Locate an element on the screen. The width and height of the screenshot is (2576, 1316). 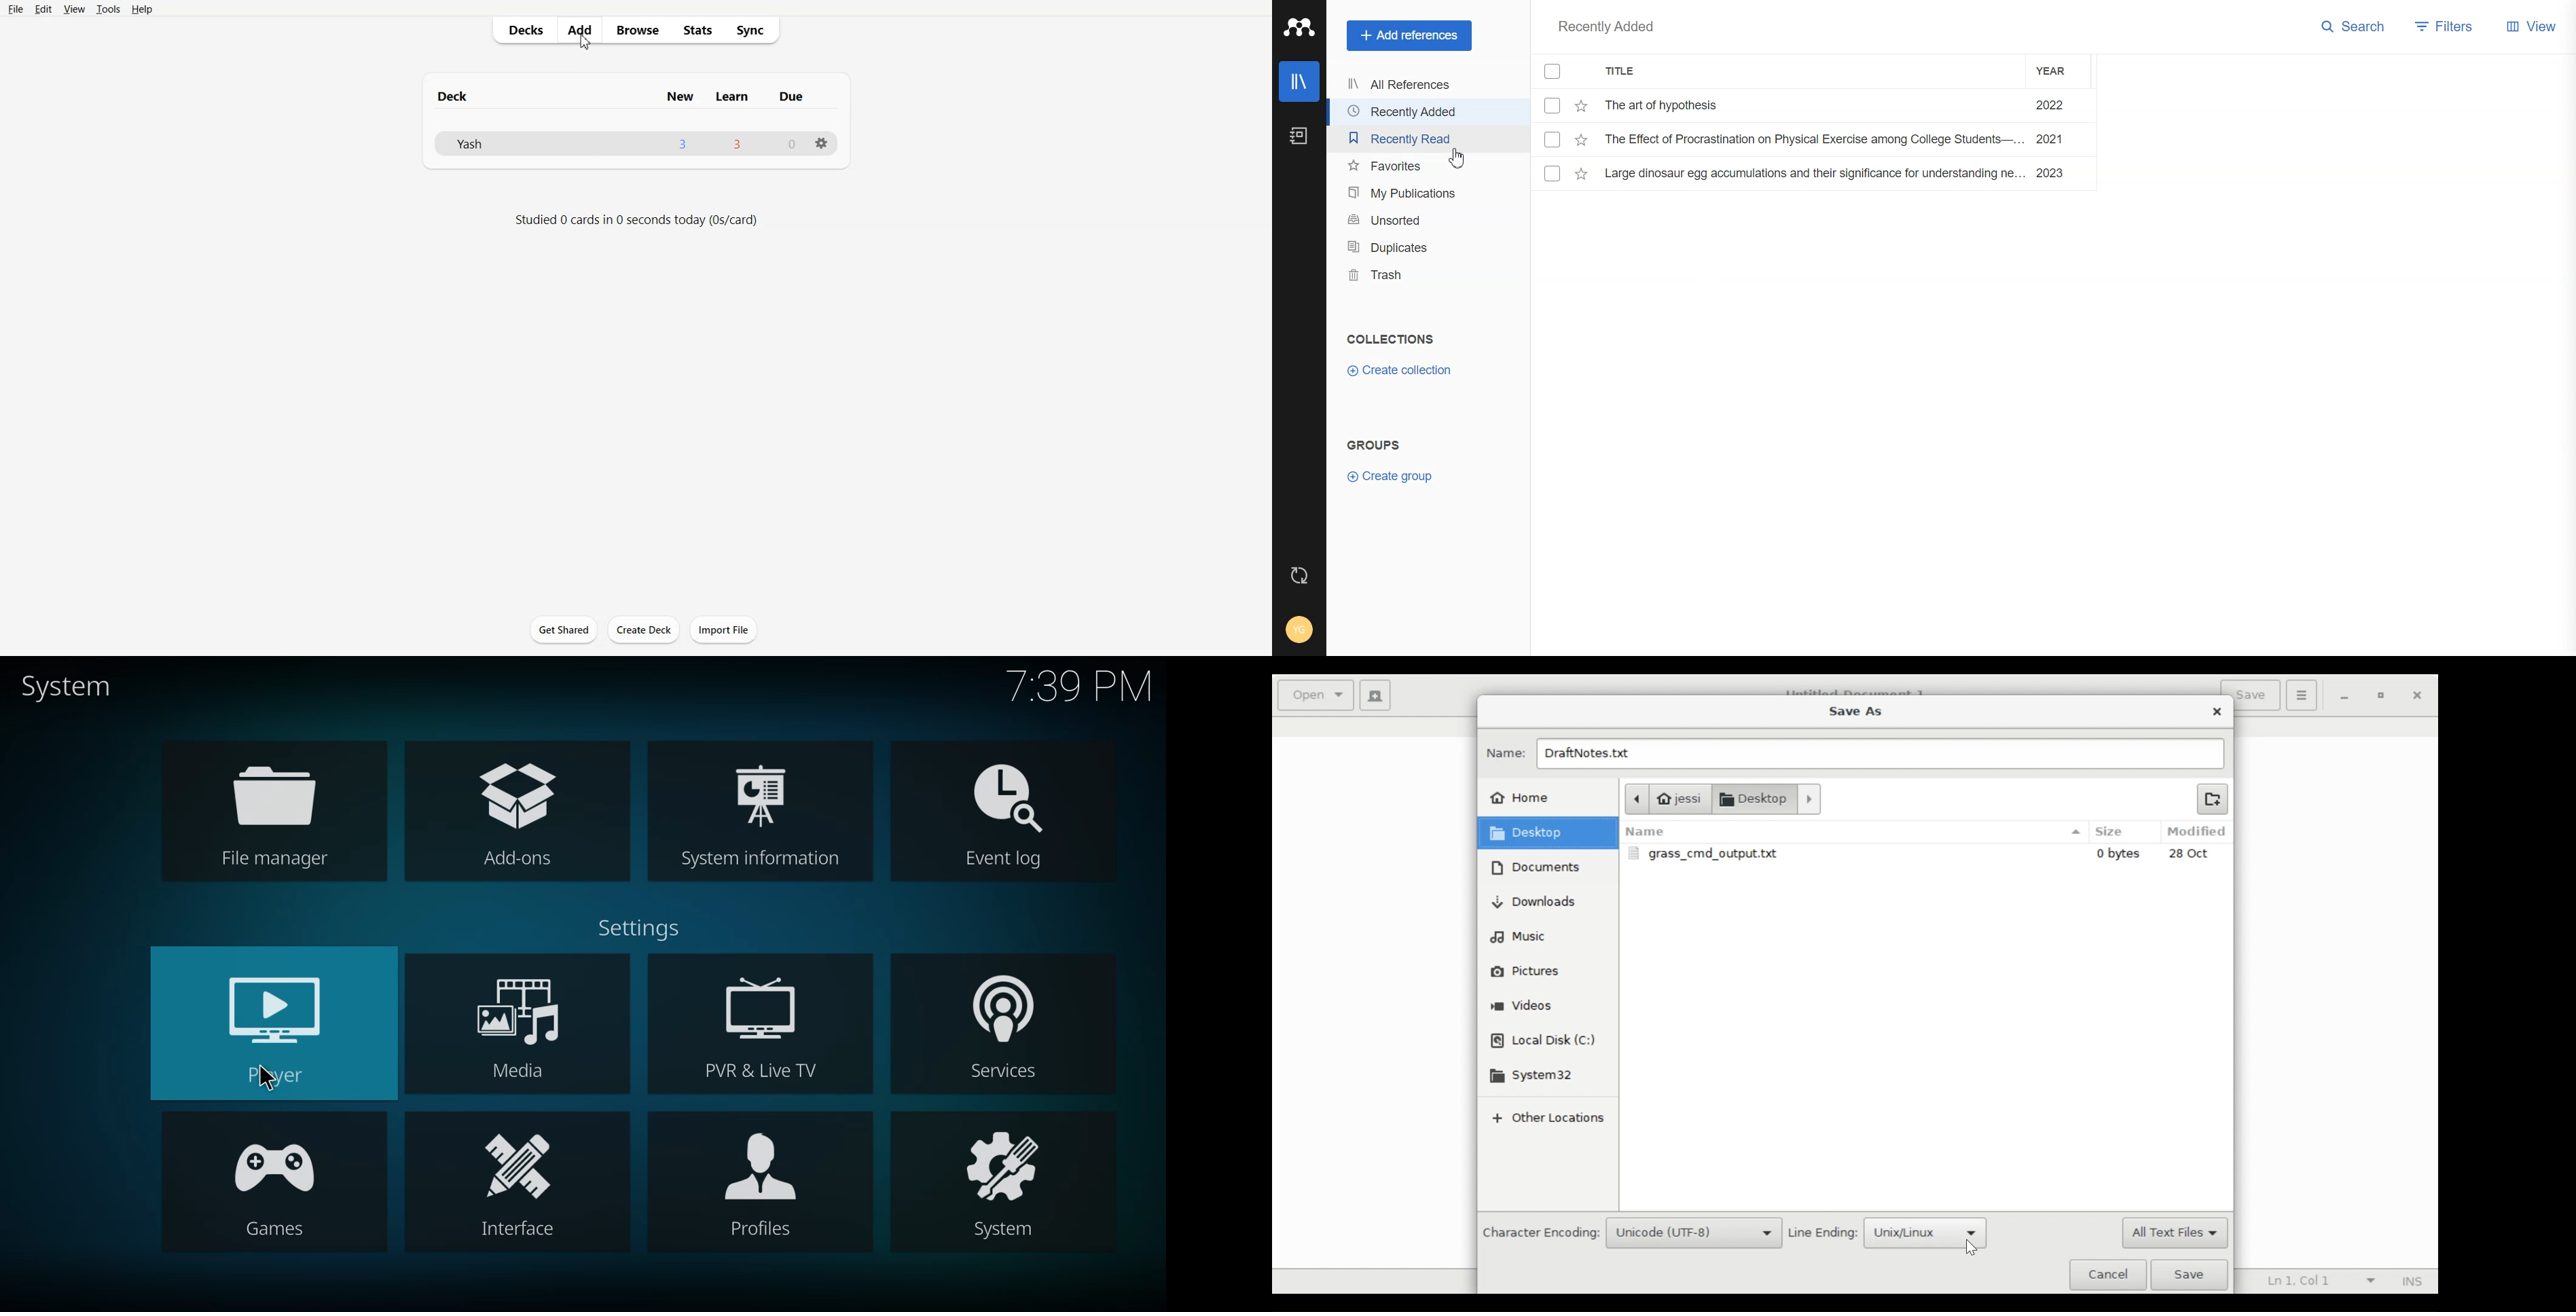
Insert Mode is located at coordinates (2410, 1282).